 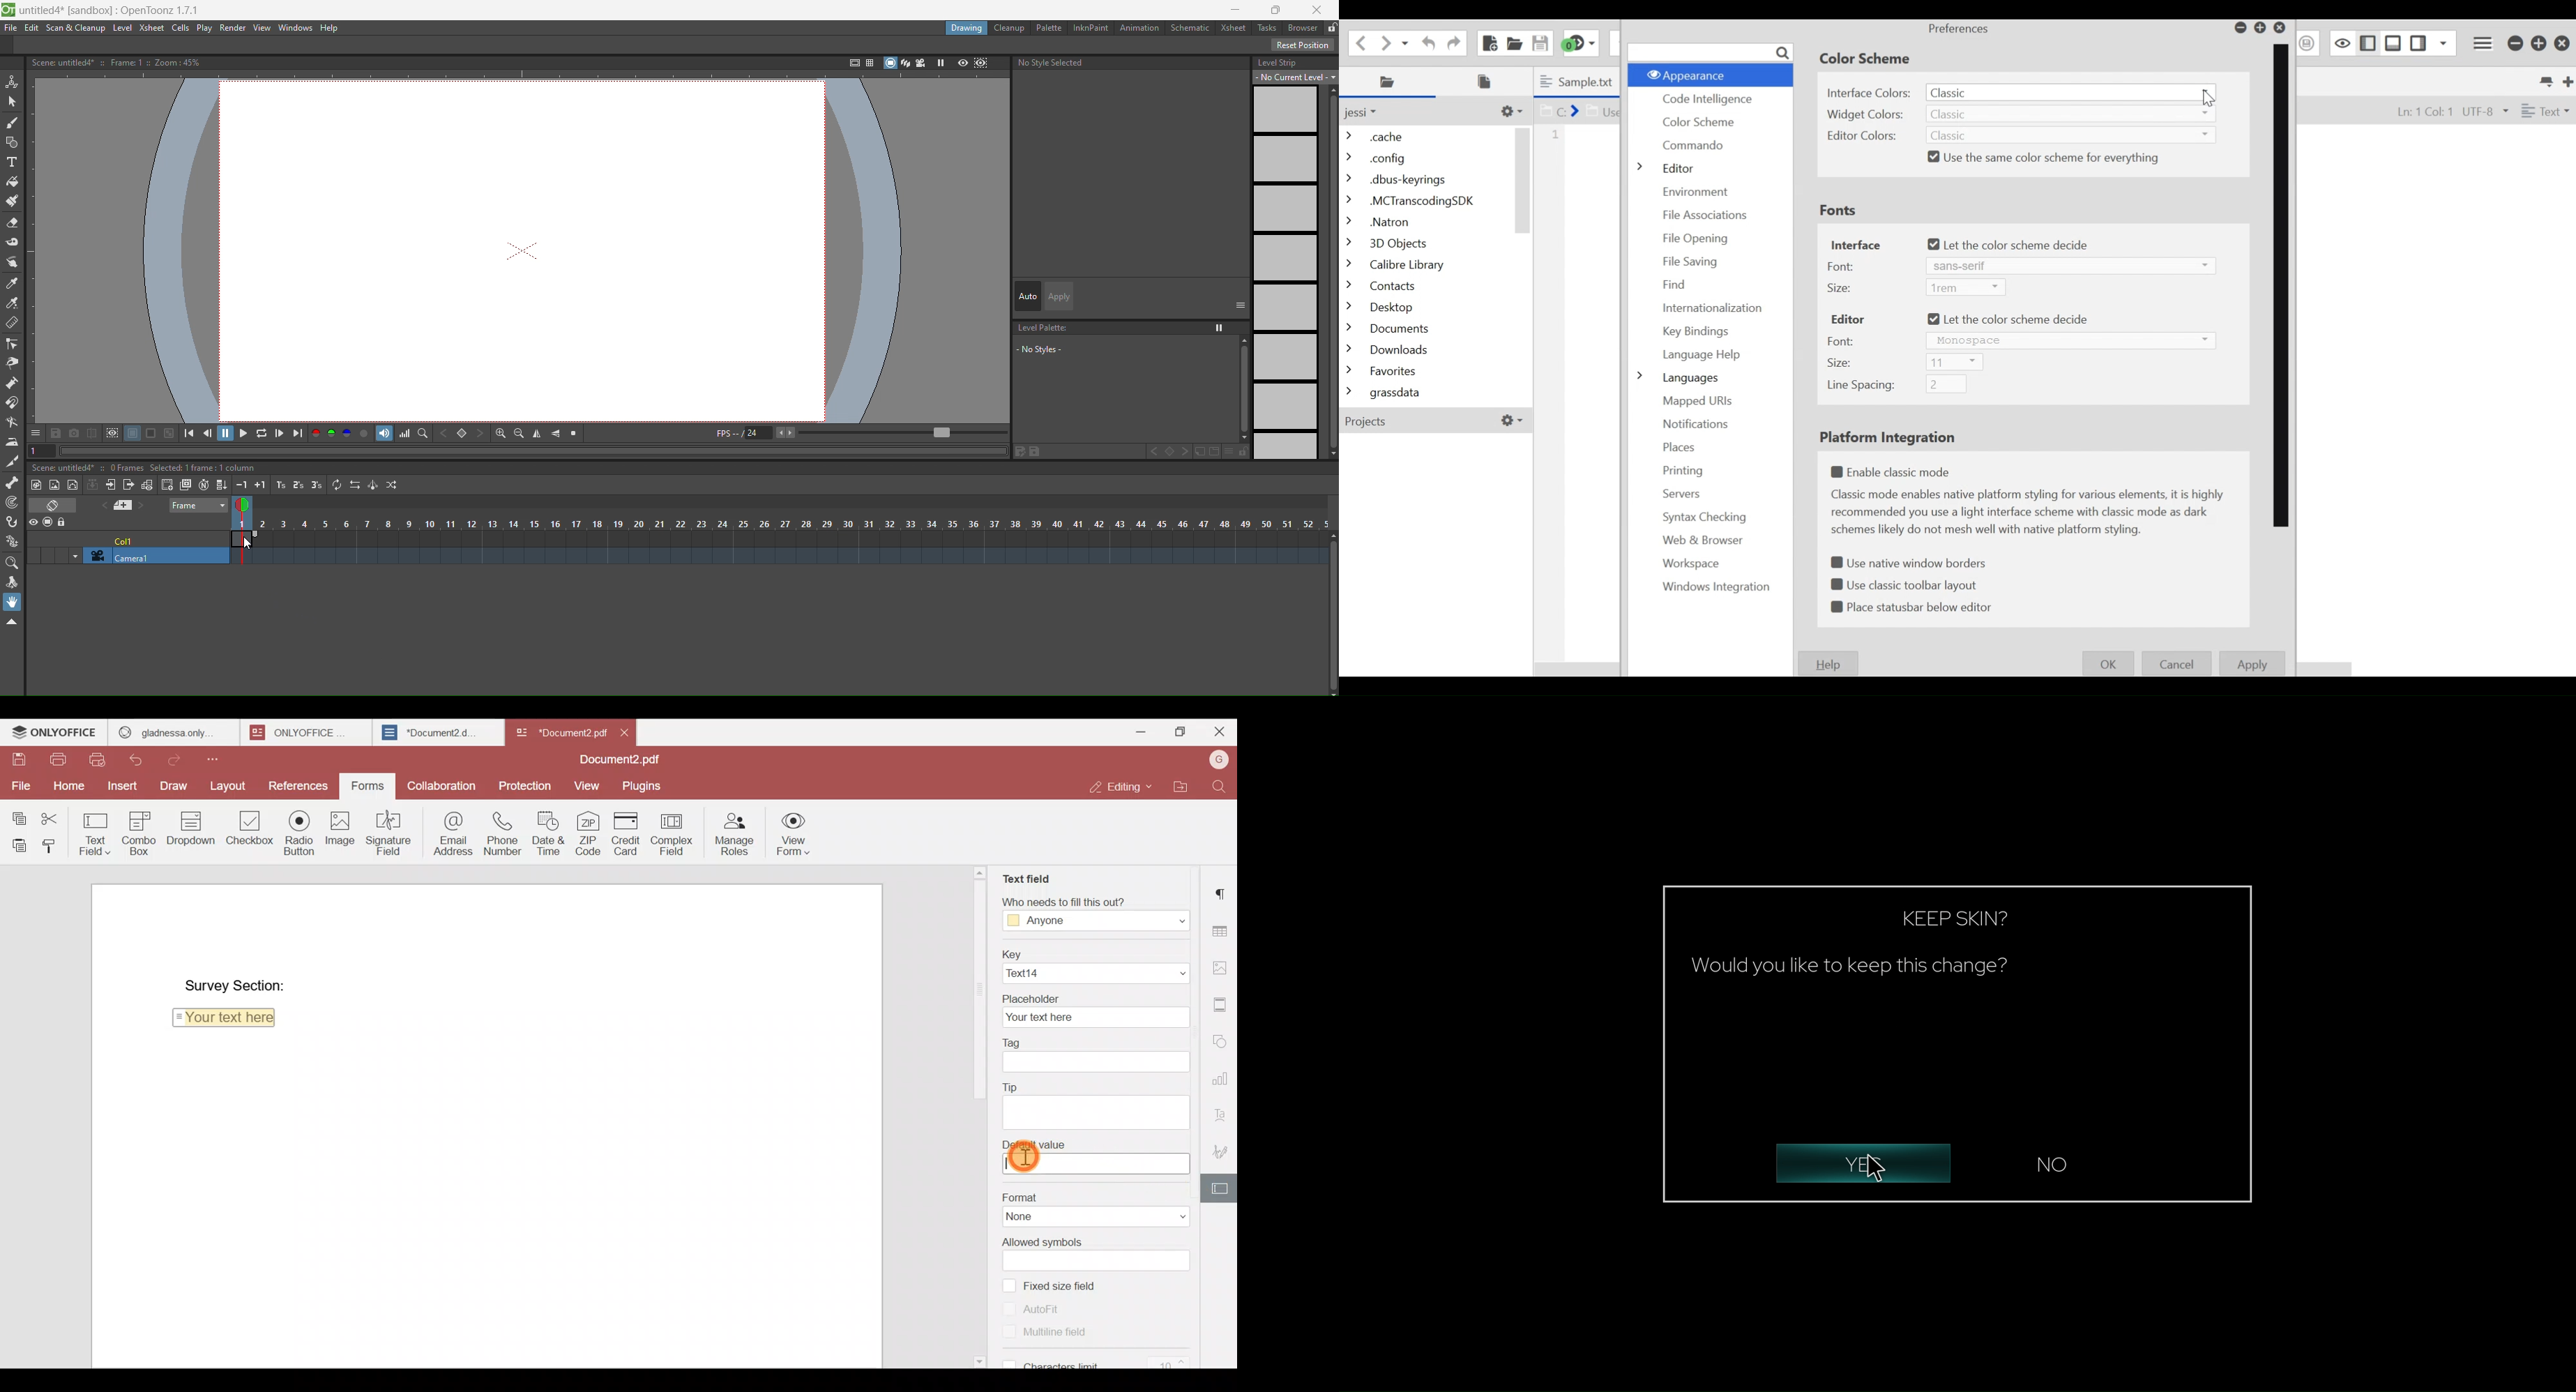 What do you see at coordinates (967, 29) in the screenshot?
I see `drawing` at bounding box center [967, 29].